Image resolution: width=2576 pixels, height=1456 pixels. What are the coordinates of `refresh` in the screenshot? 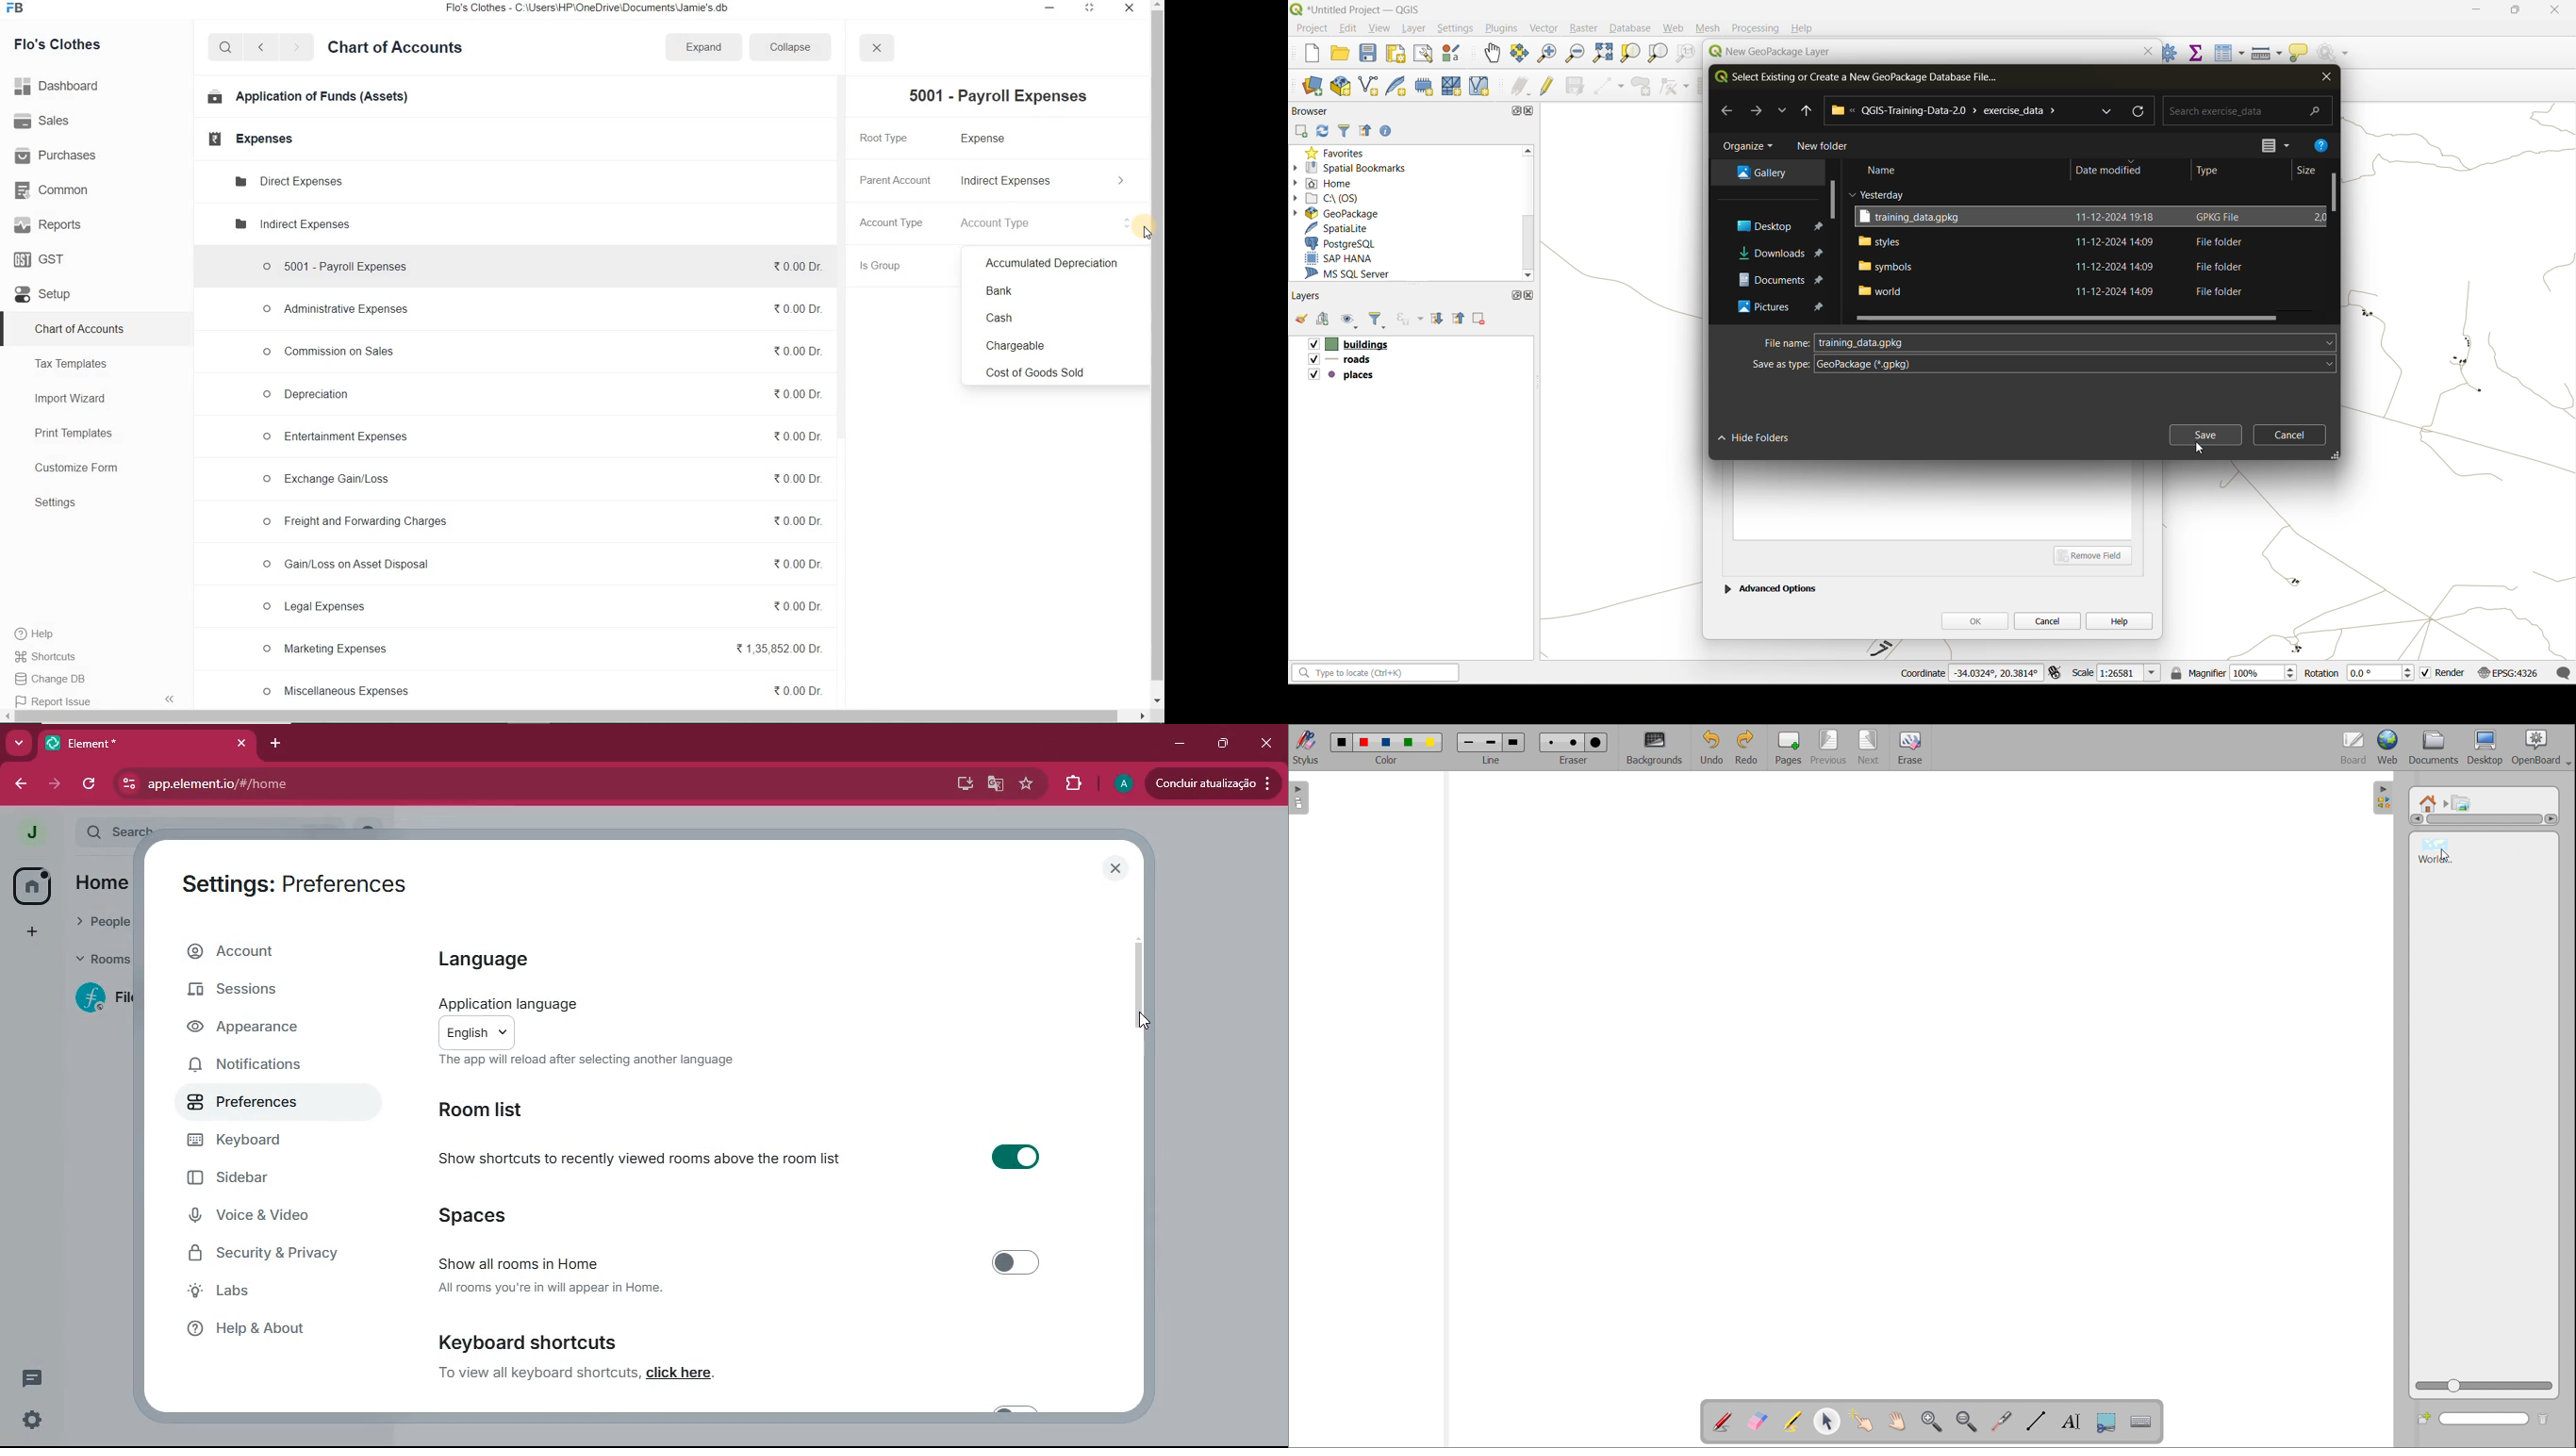 It's located at (1324, 132).